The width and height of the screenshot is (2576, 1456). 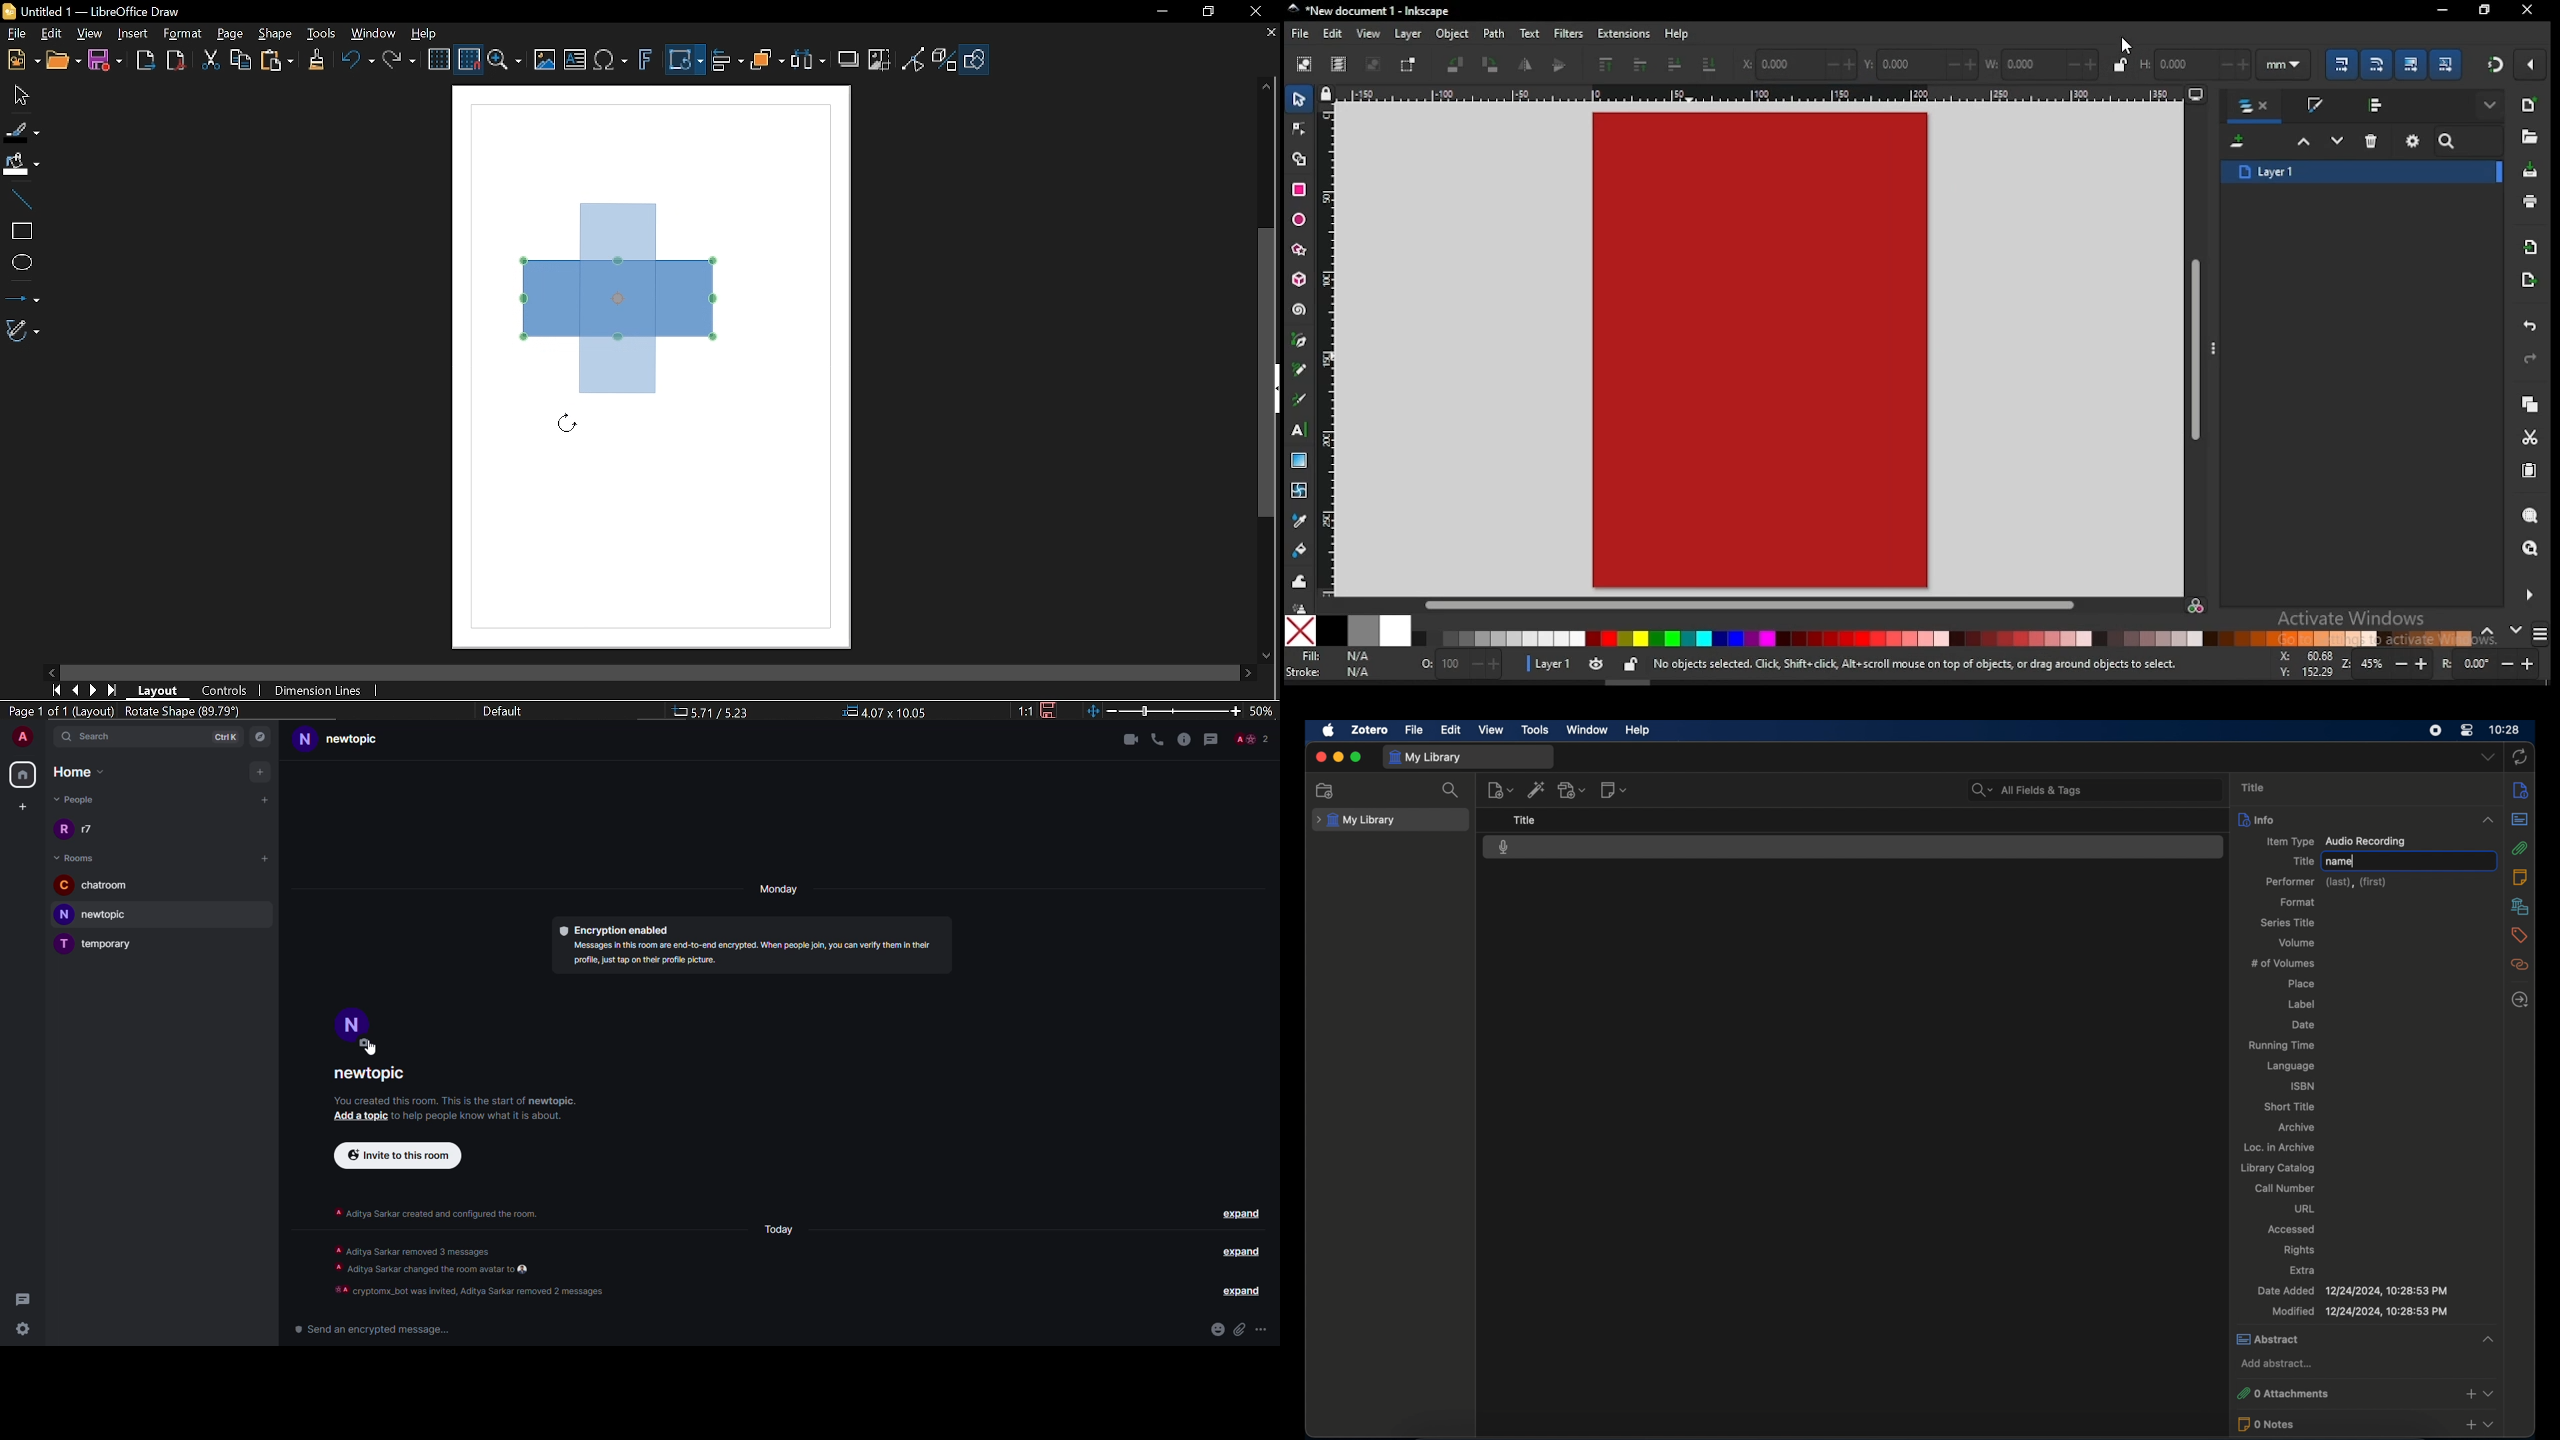 I want to click on temporary, so click(x=100, y=945).